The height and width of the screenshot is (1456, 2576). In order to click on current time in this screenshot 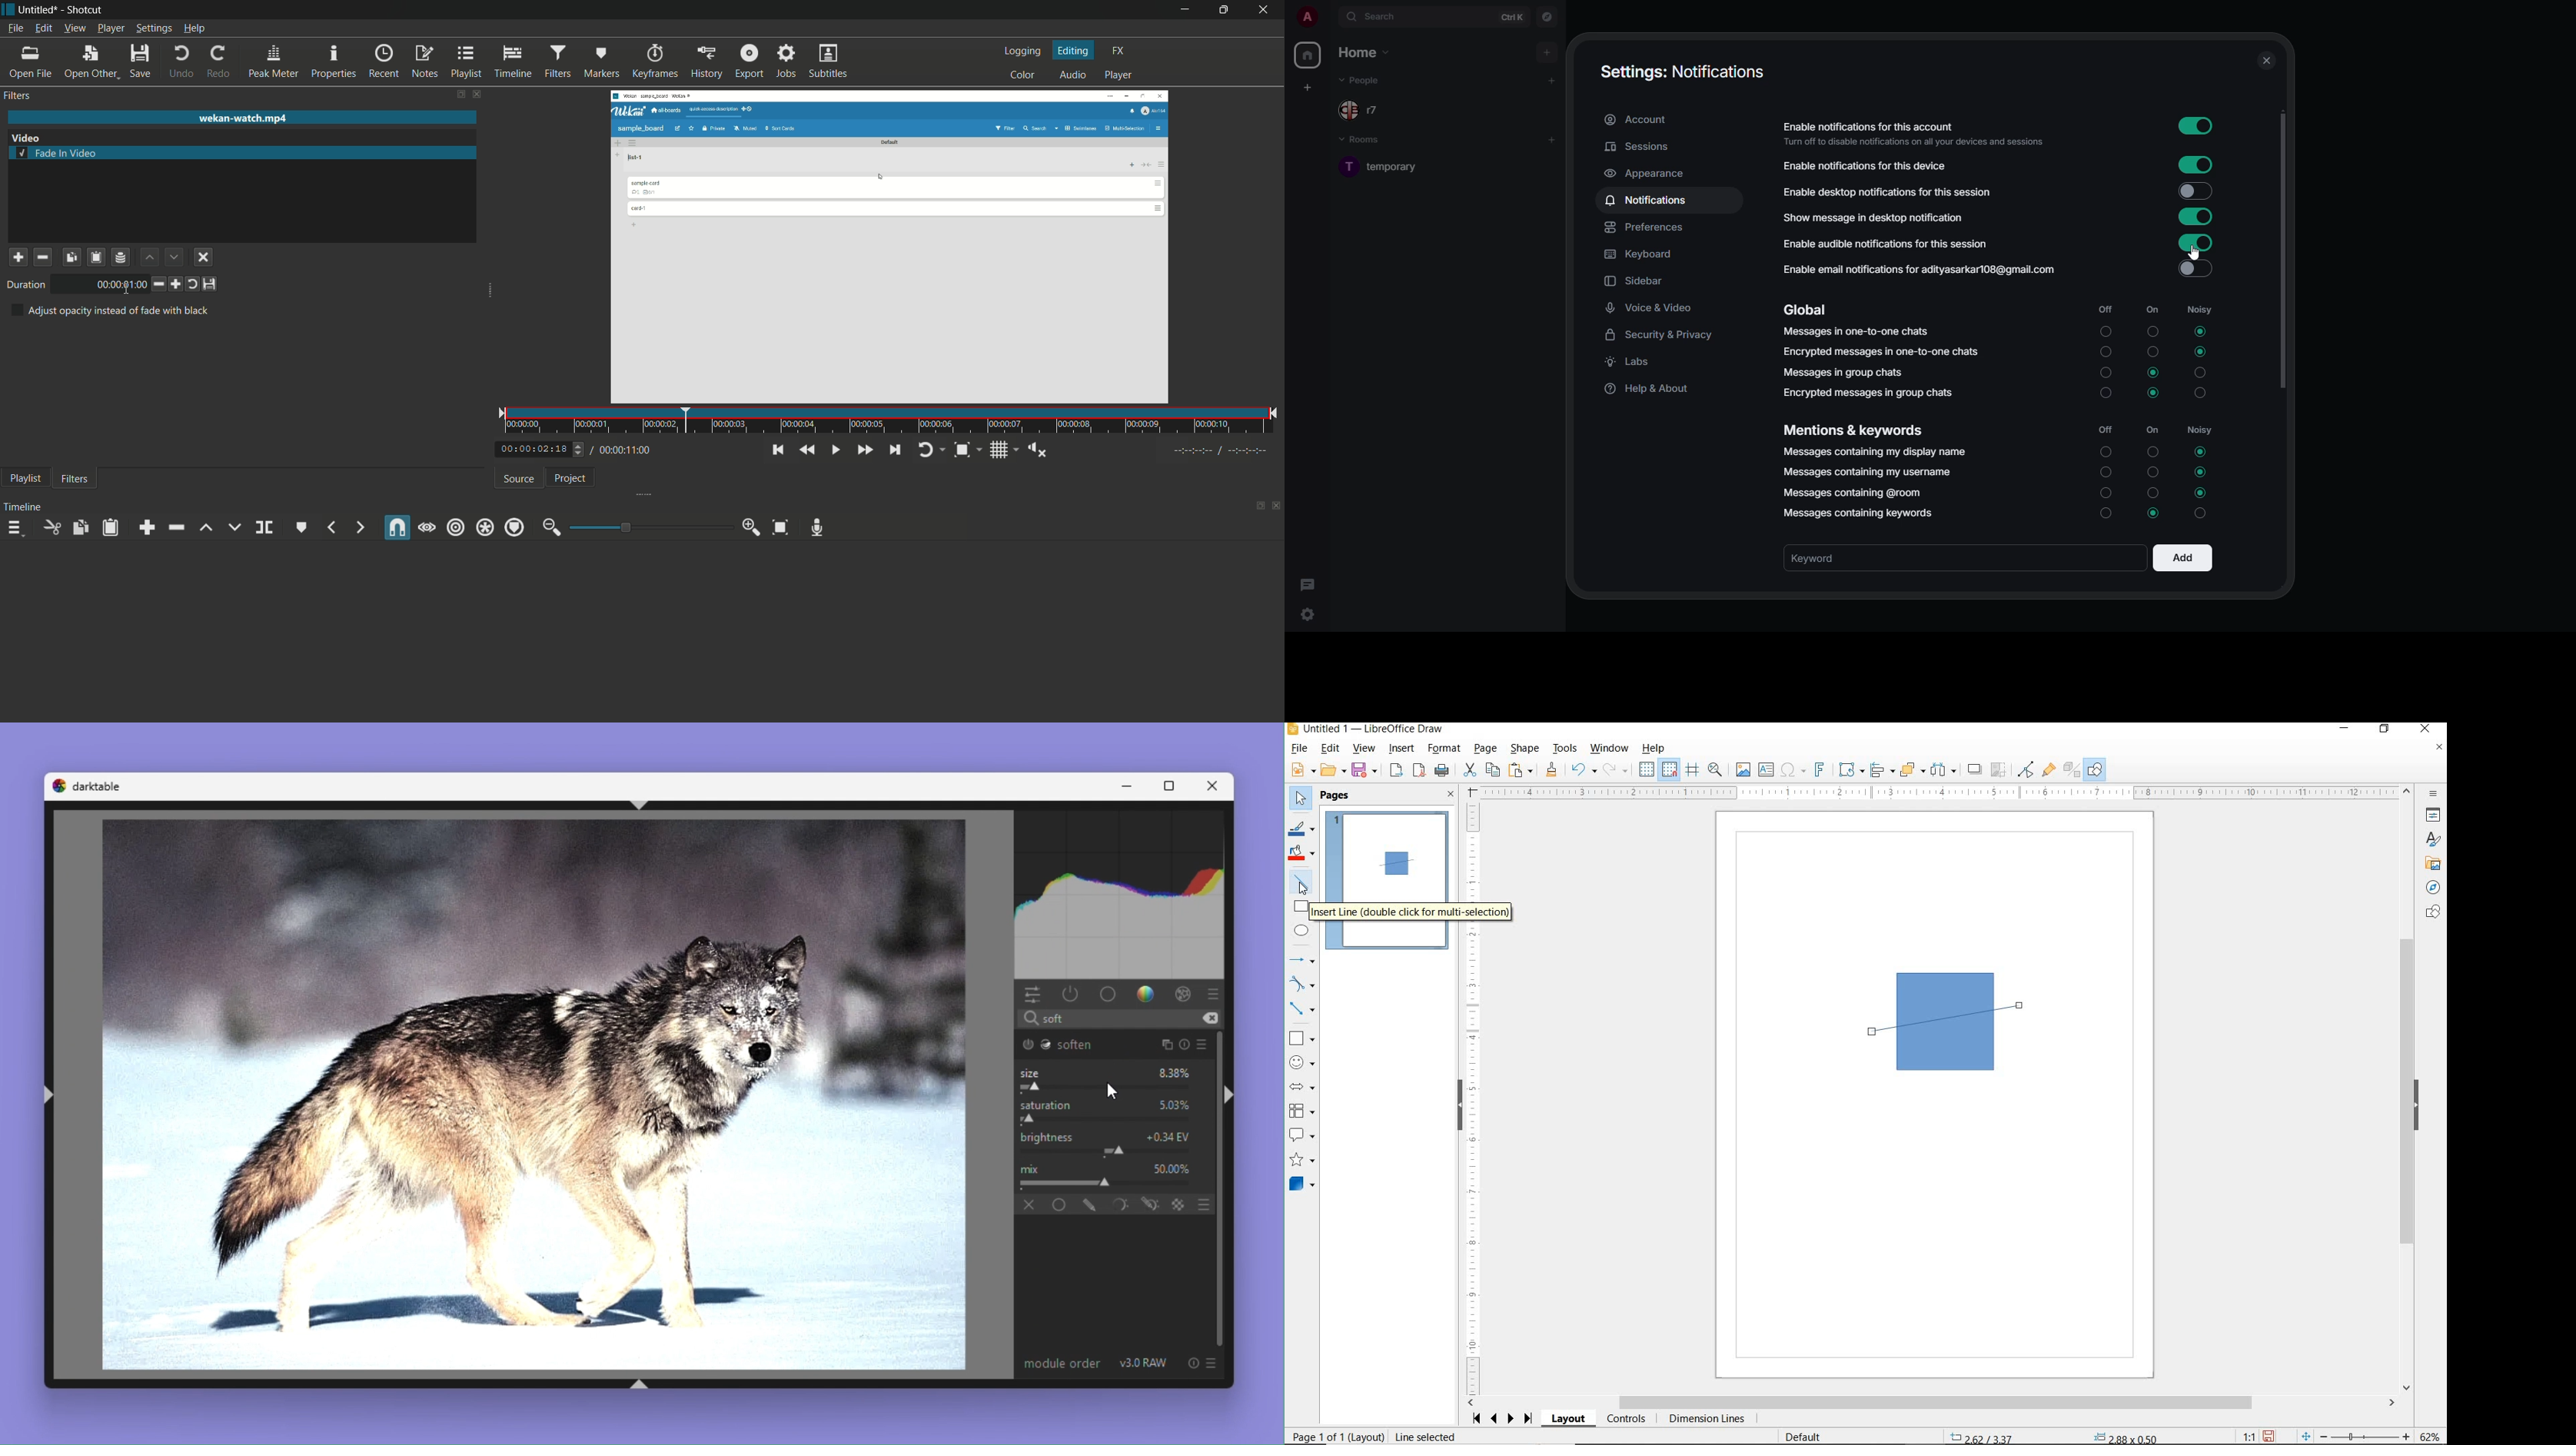, I will do `click(529, 450)`.